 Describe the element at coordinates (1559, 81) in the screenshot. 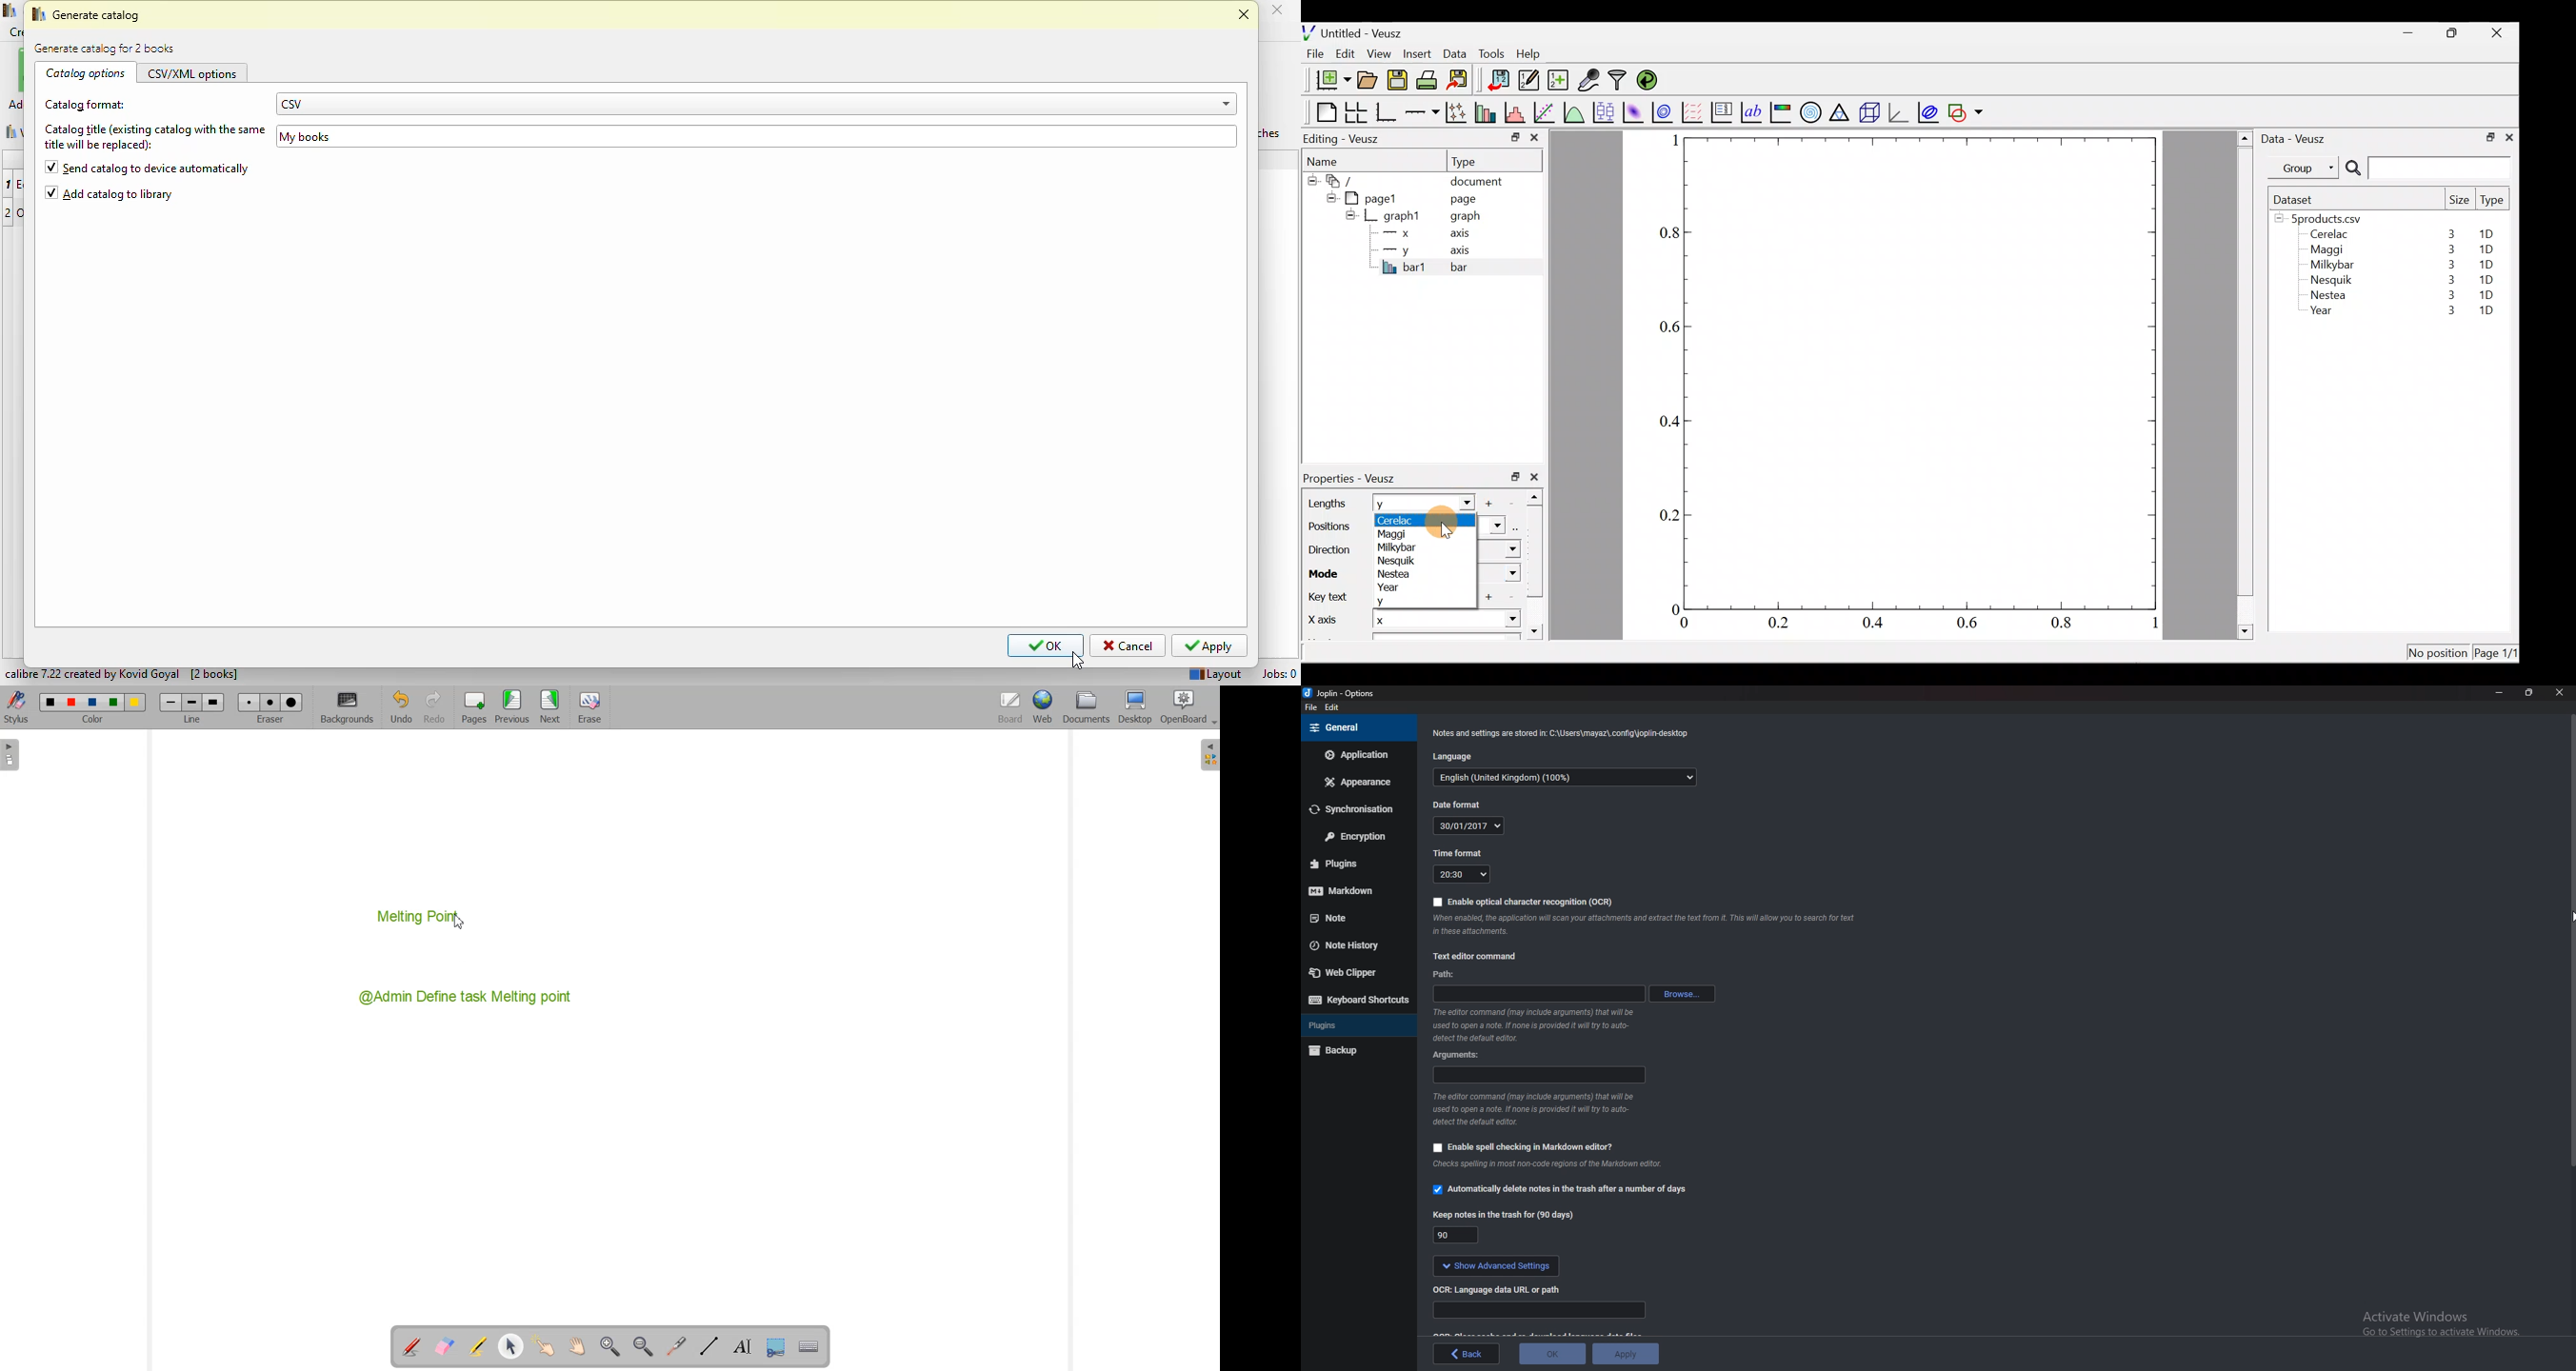

I see `Create new dataset using ranges, parametrically, or as functions of existing datasets.` at that location.